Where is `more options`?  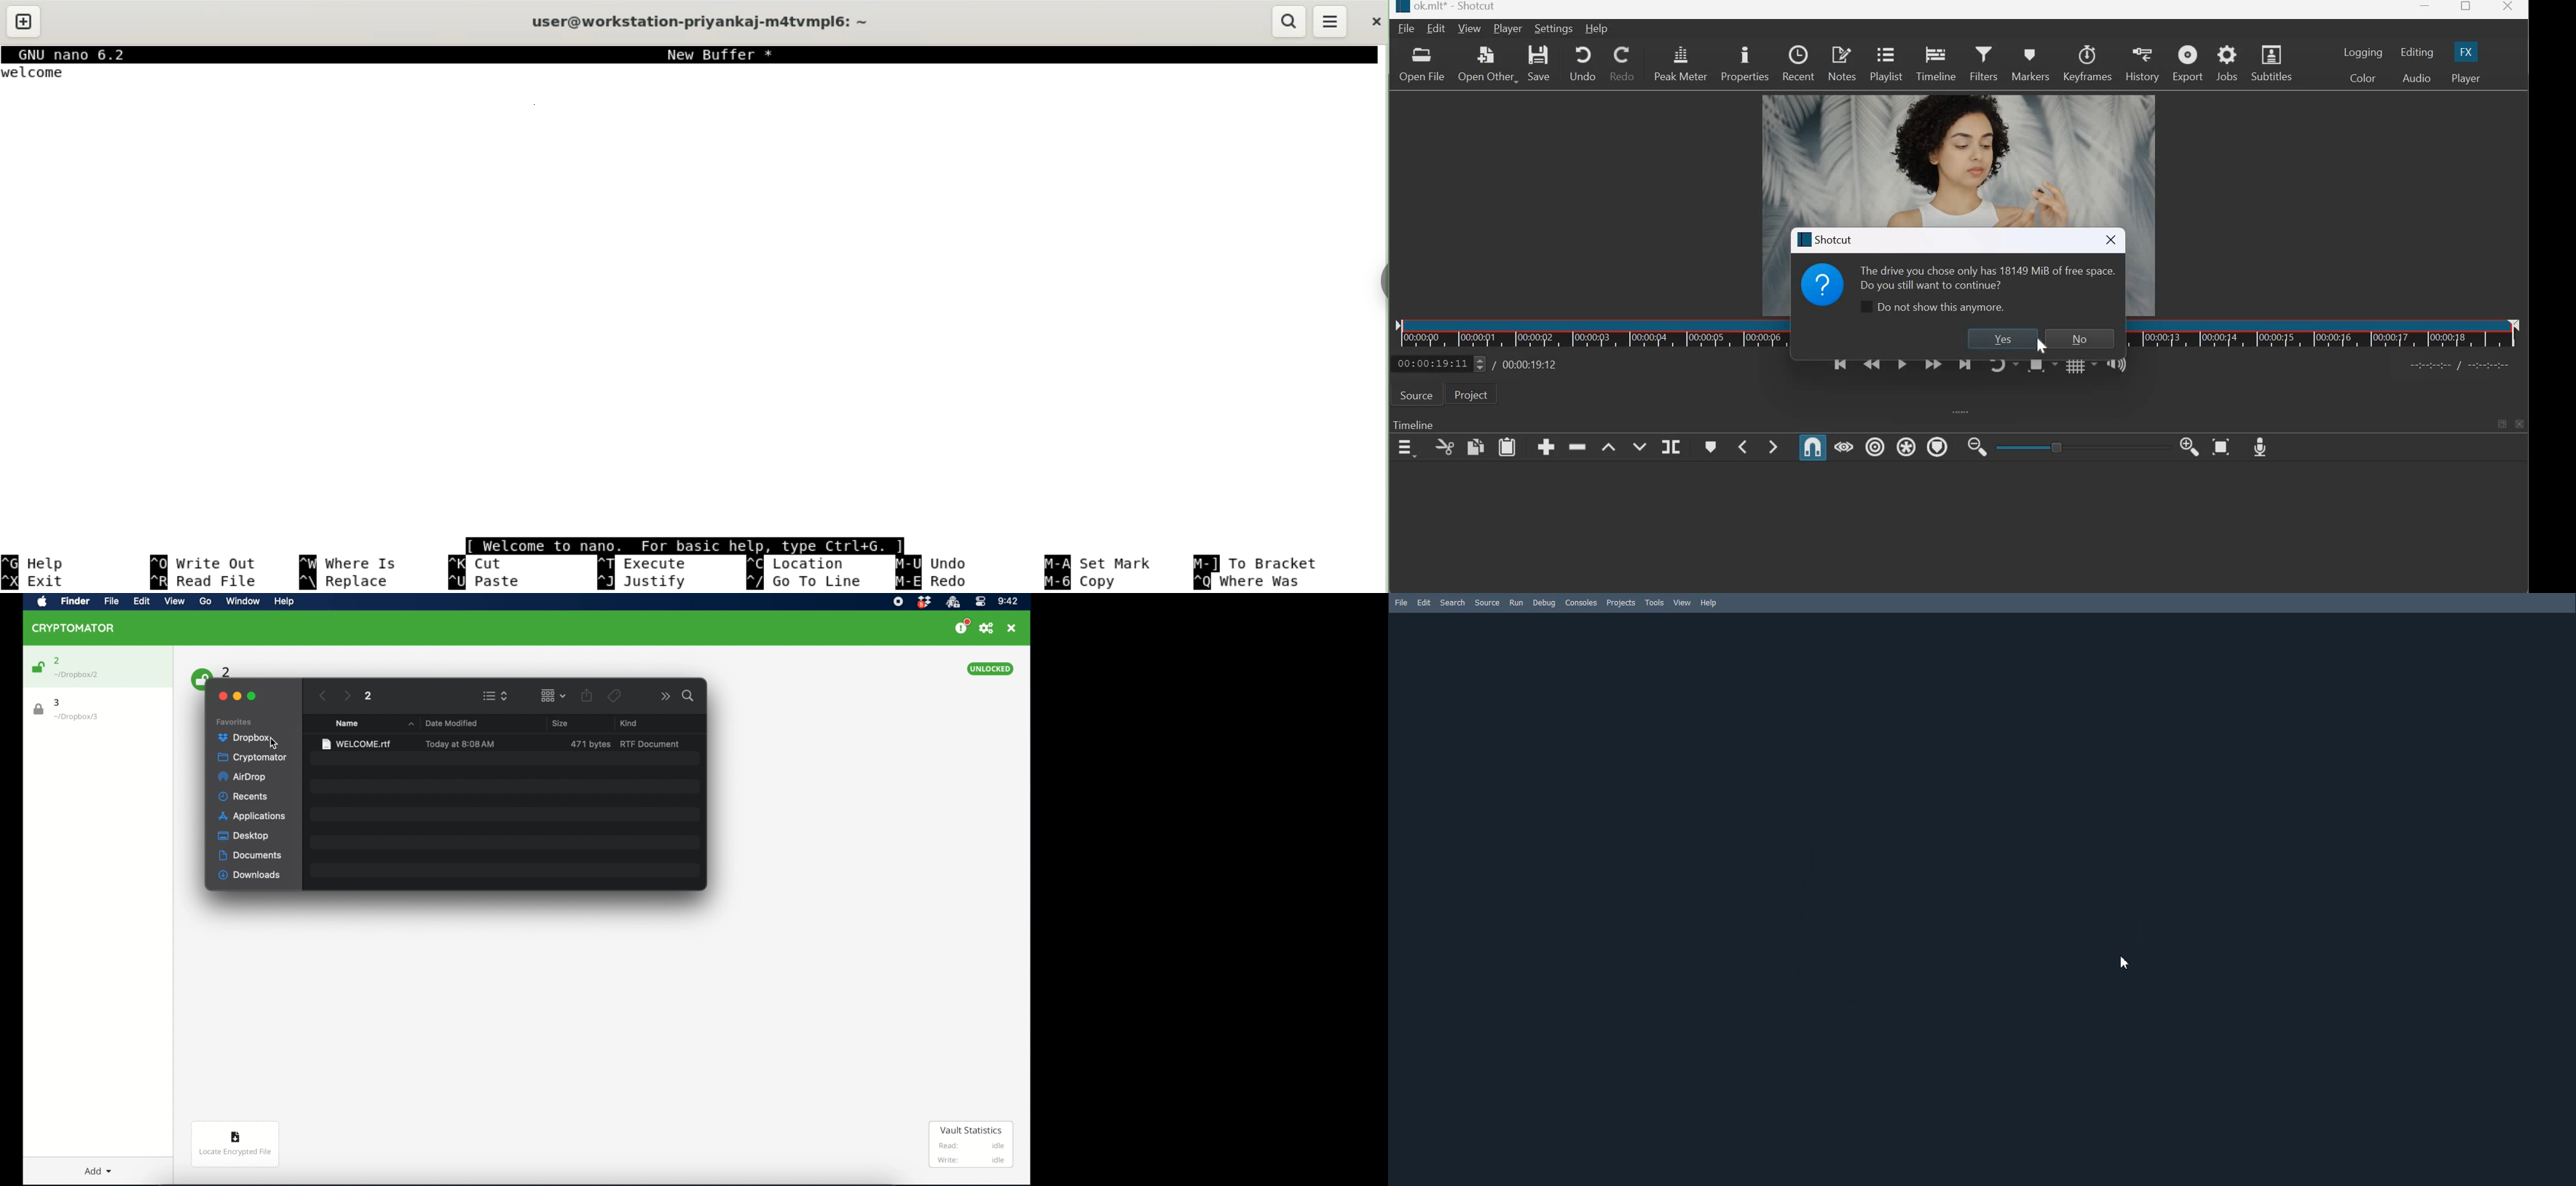 more options is located at coordinates (666, 696).